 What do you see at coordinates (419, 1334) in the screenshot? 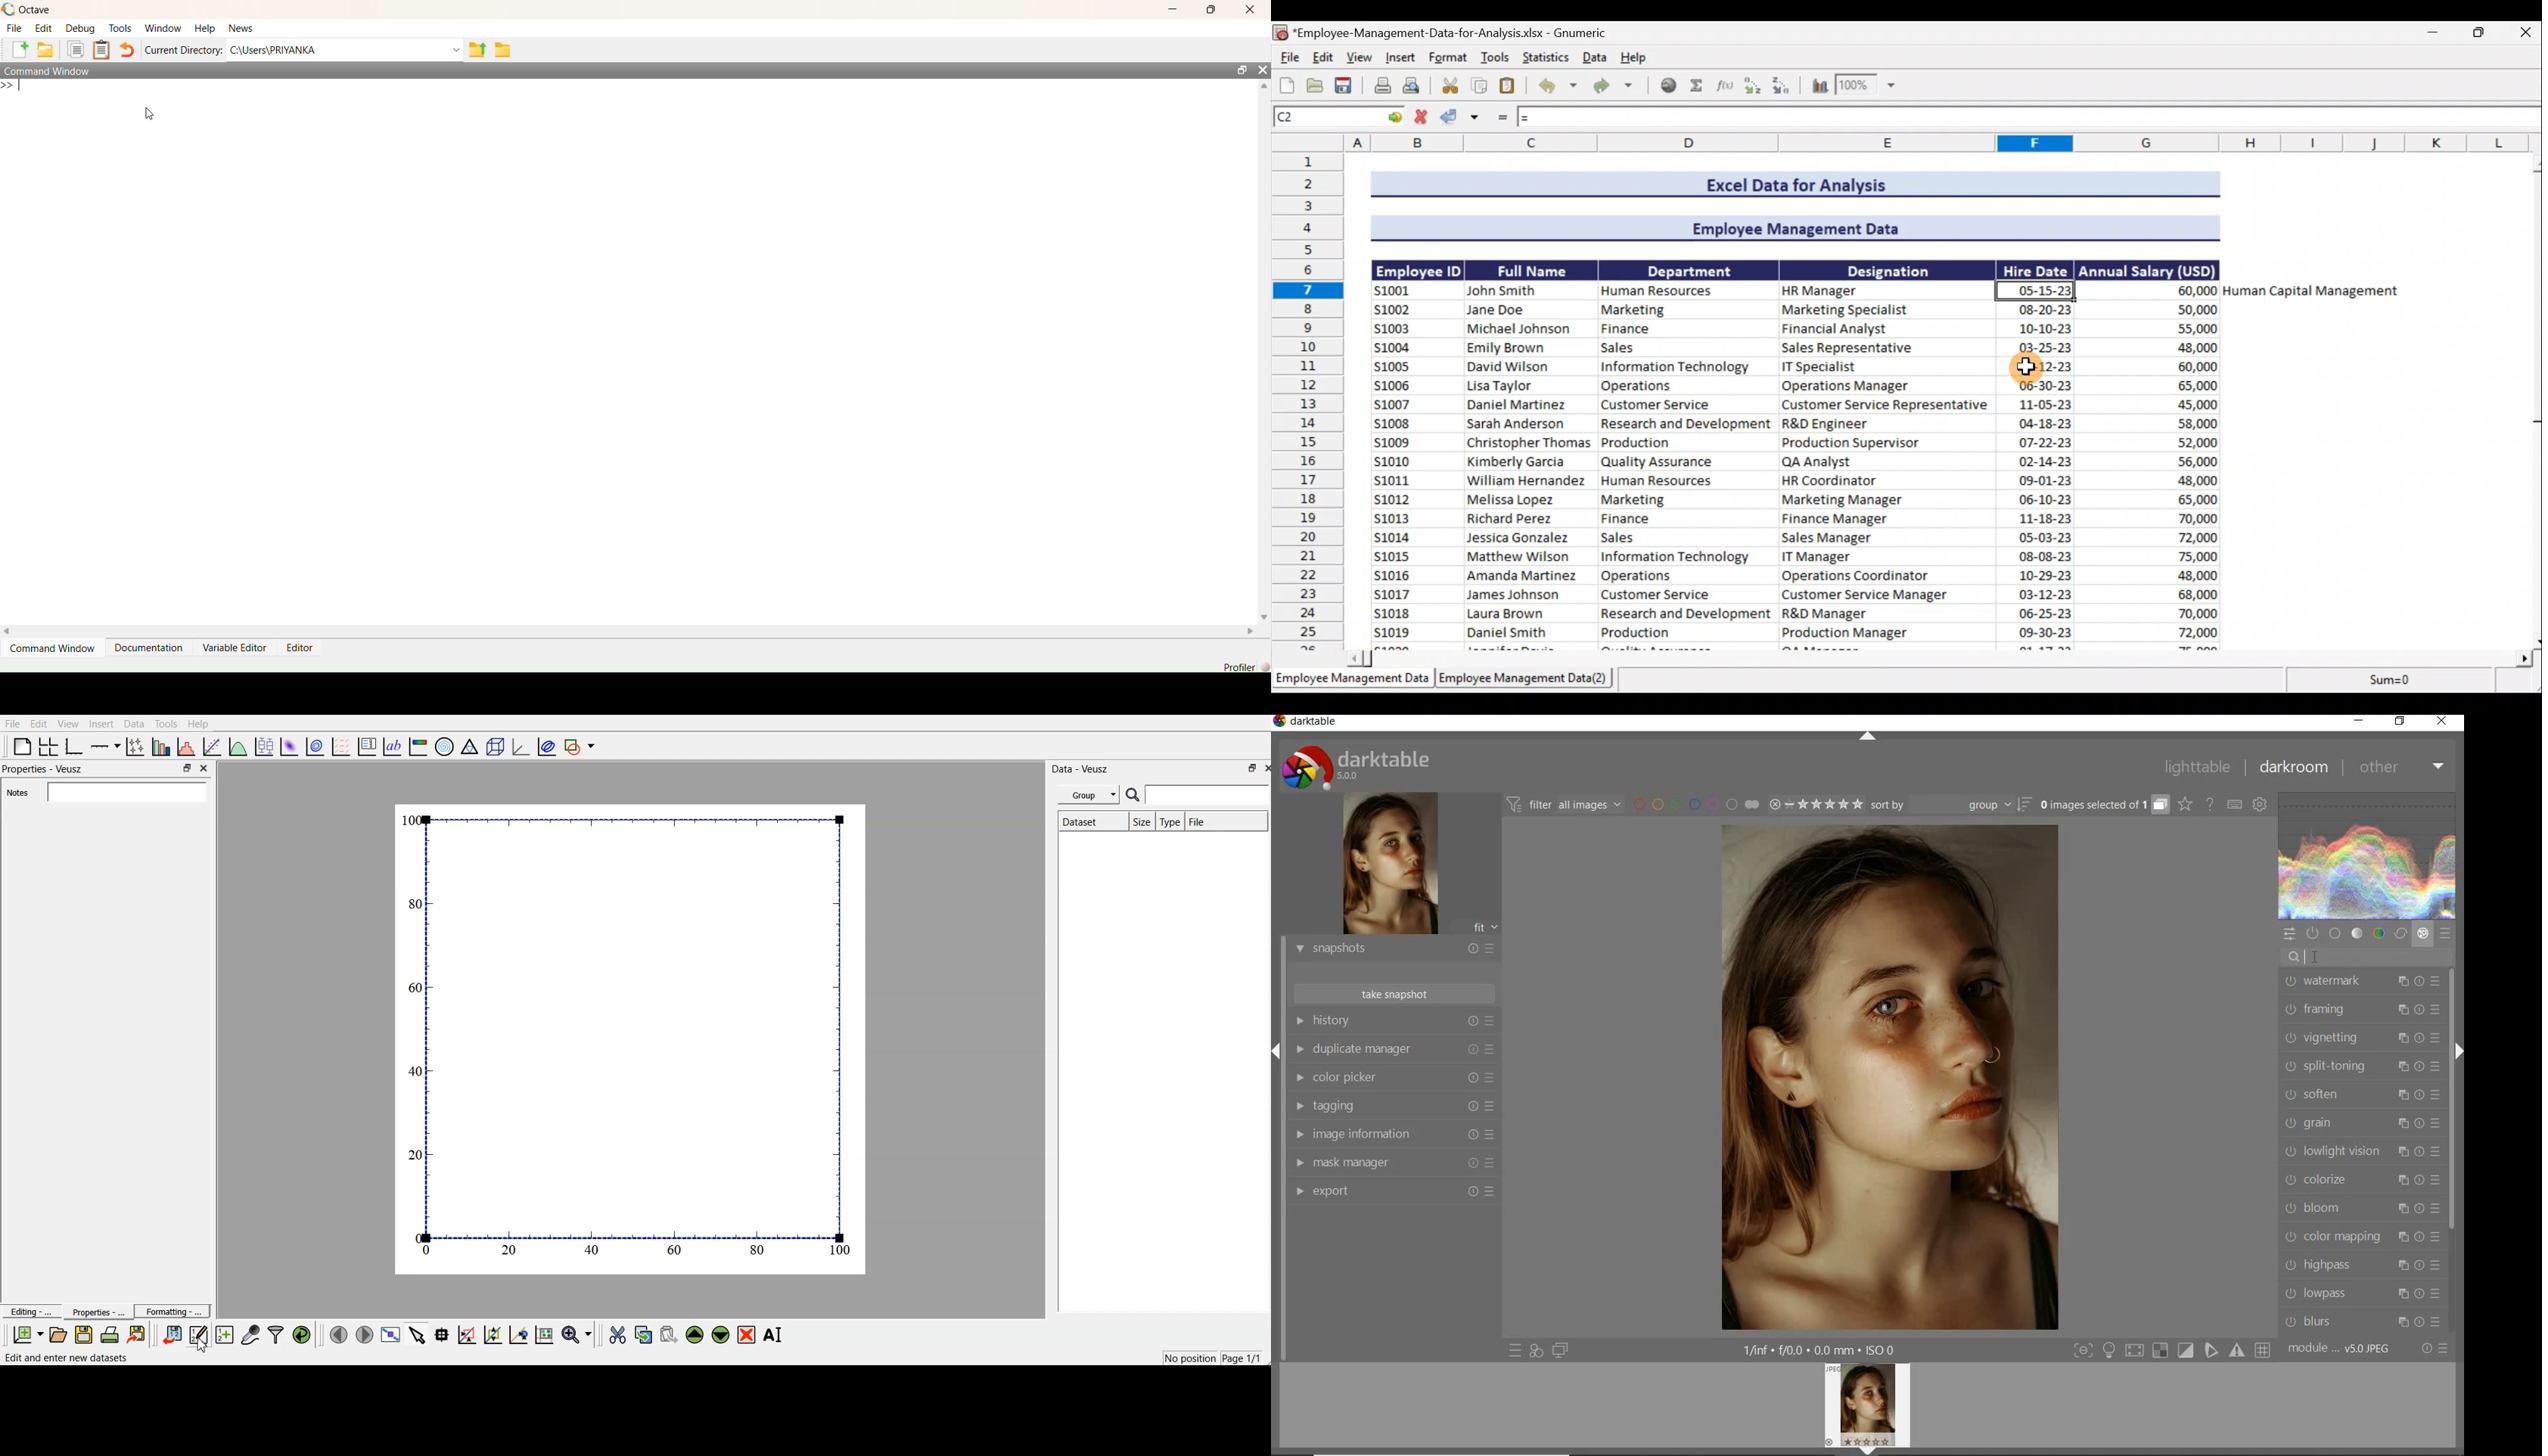
I see `select items from the graph` at bounding box center [419, 1334].